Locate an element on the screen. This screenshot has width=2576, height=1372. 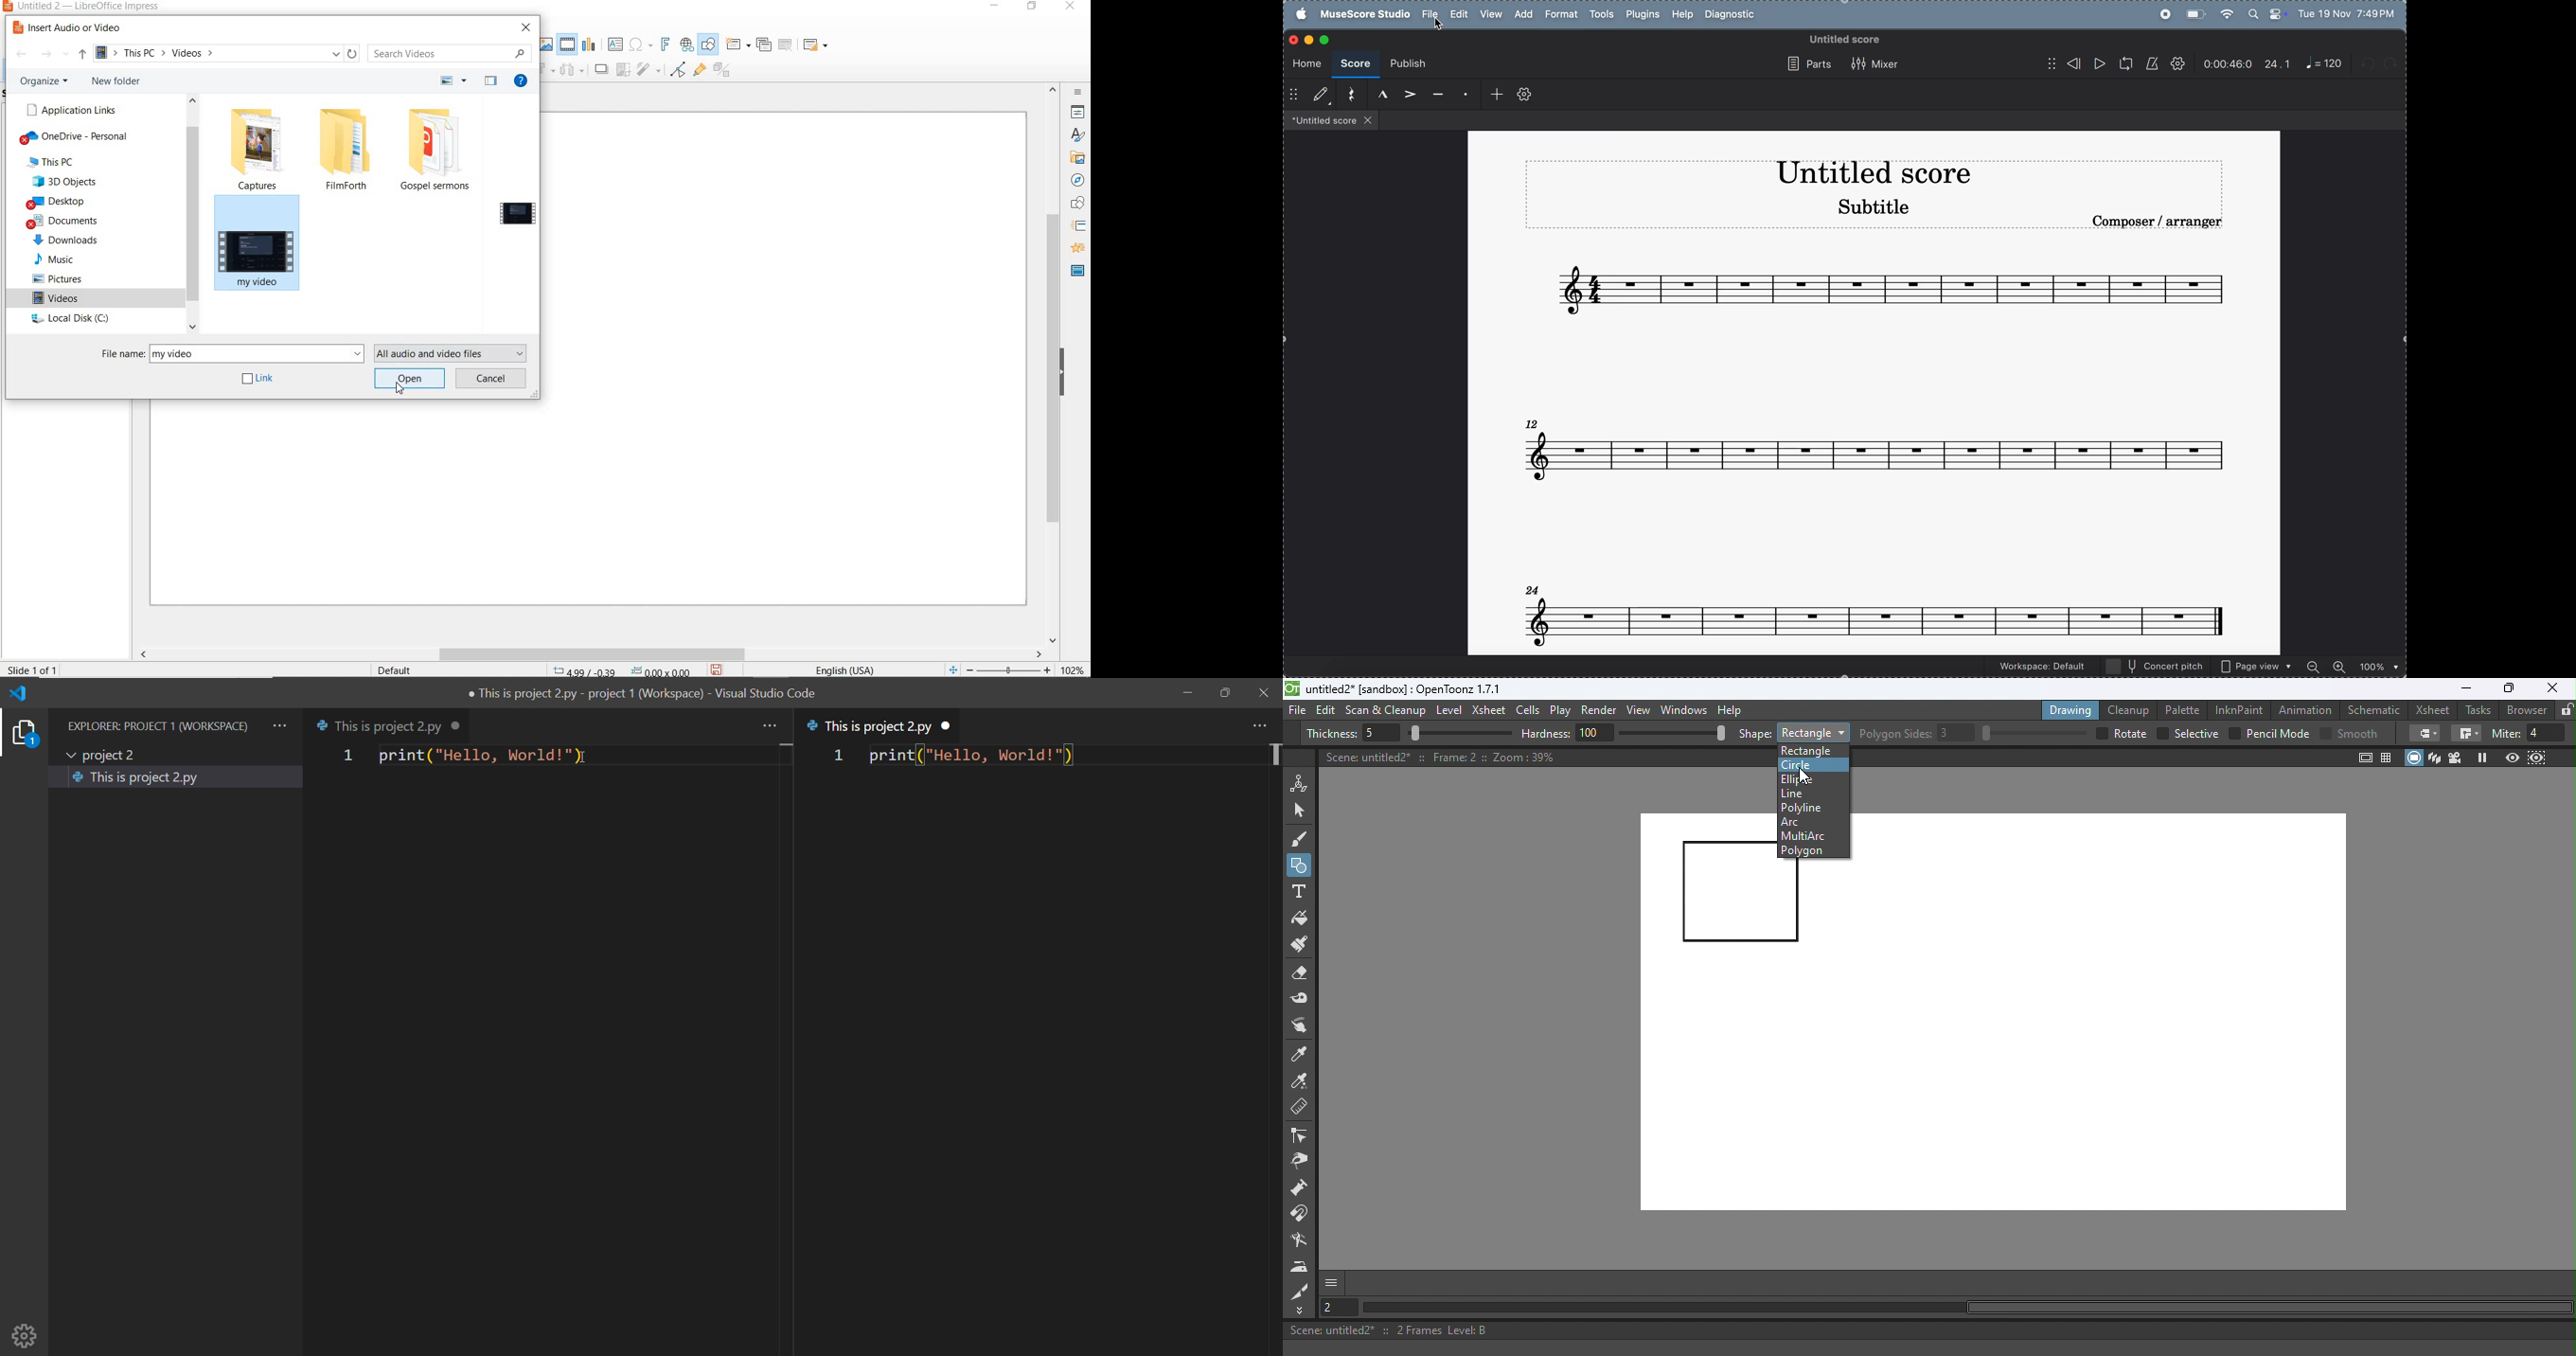
SLIDE 1 OF 1 is located at coordinates (35, 669).